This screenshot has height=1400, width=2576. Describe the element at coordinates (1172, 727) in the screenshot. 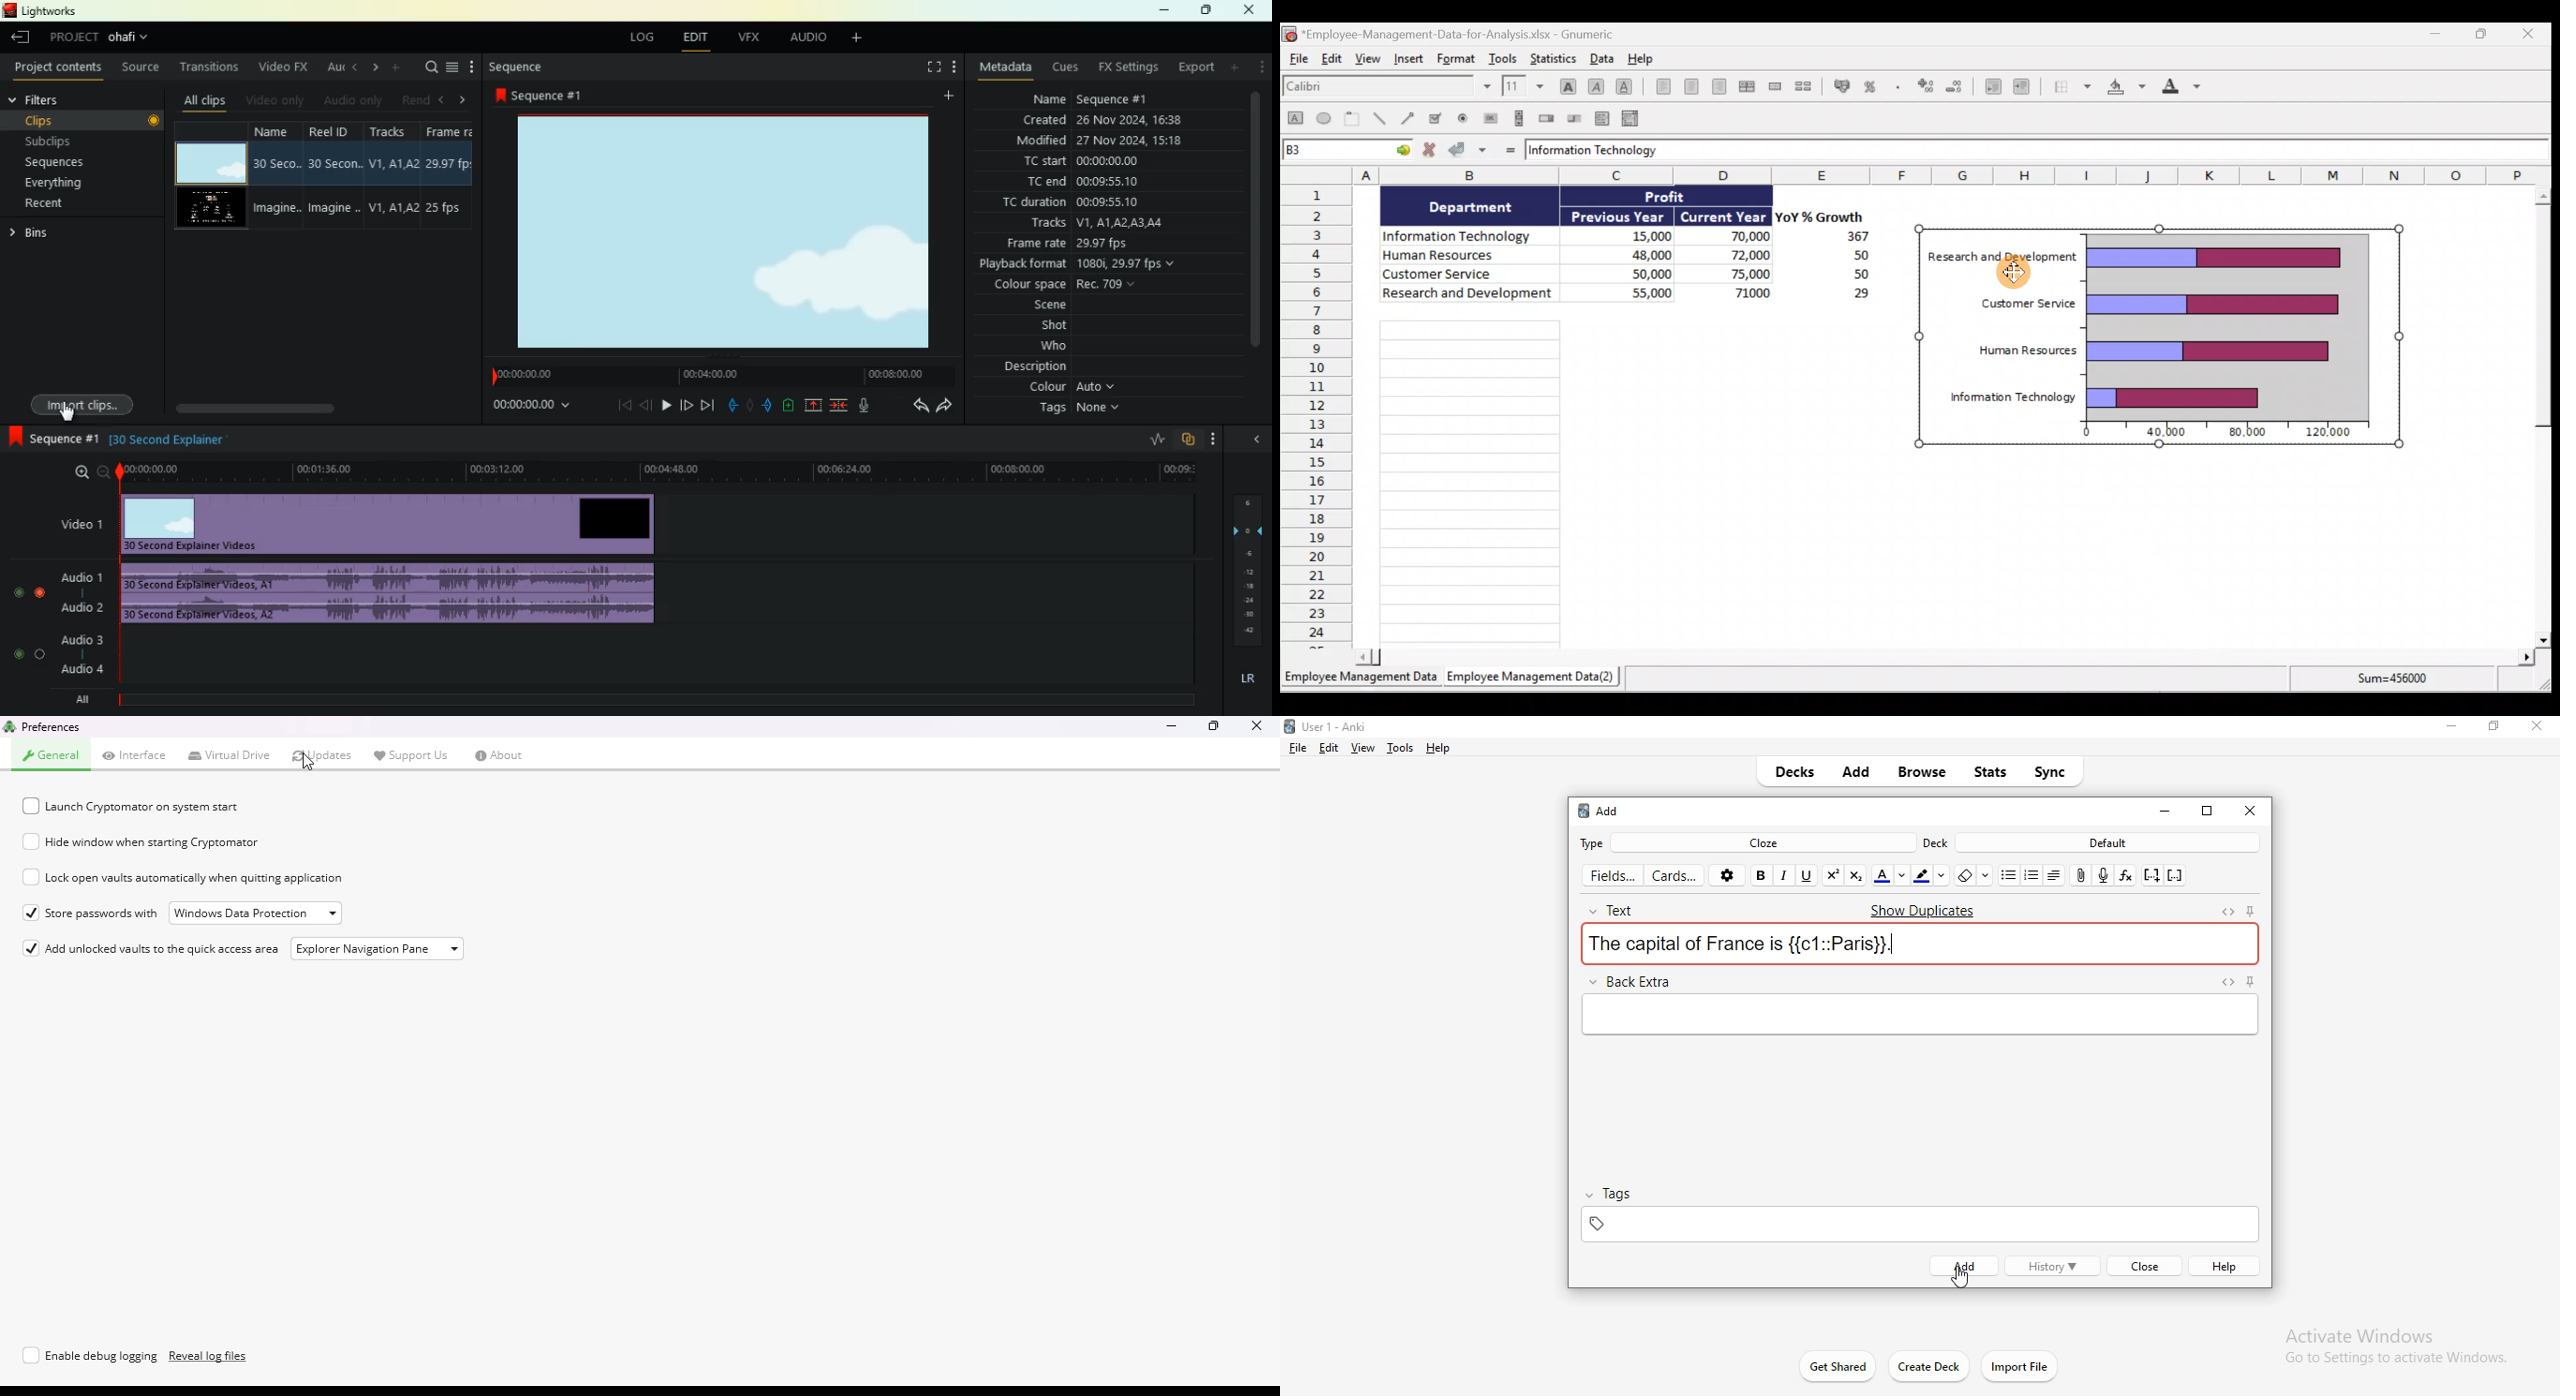

I see `minimize` at that location.